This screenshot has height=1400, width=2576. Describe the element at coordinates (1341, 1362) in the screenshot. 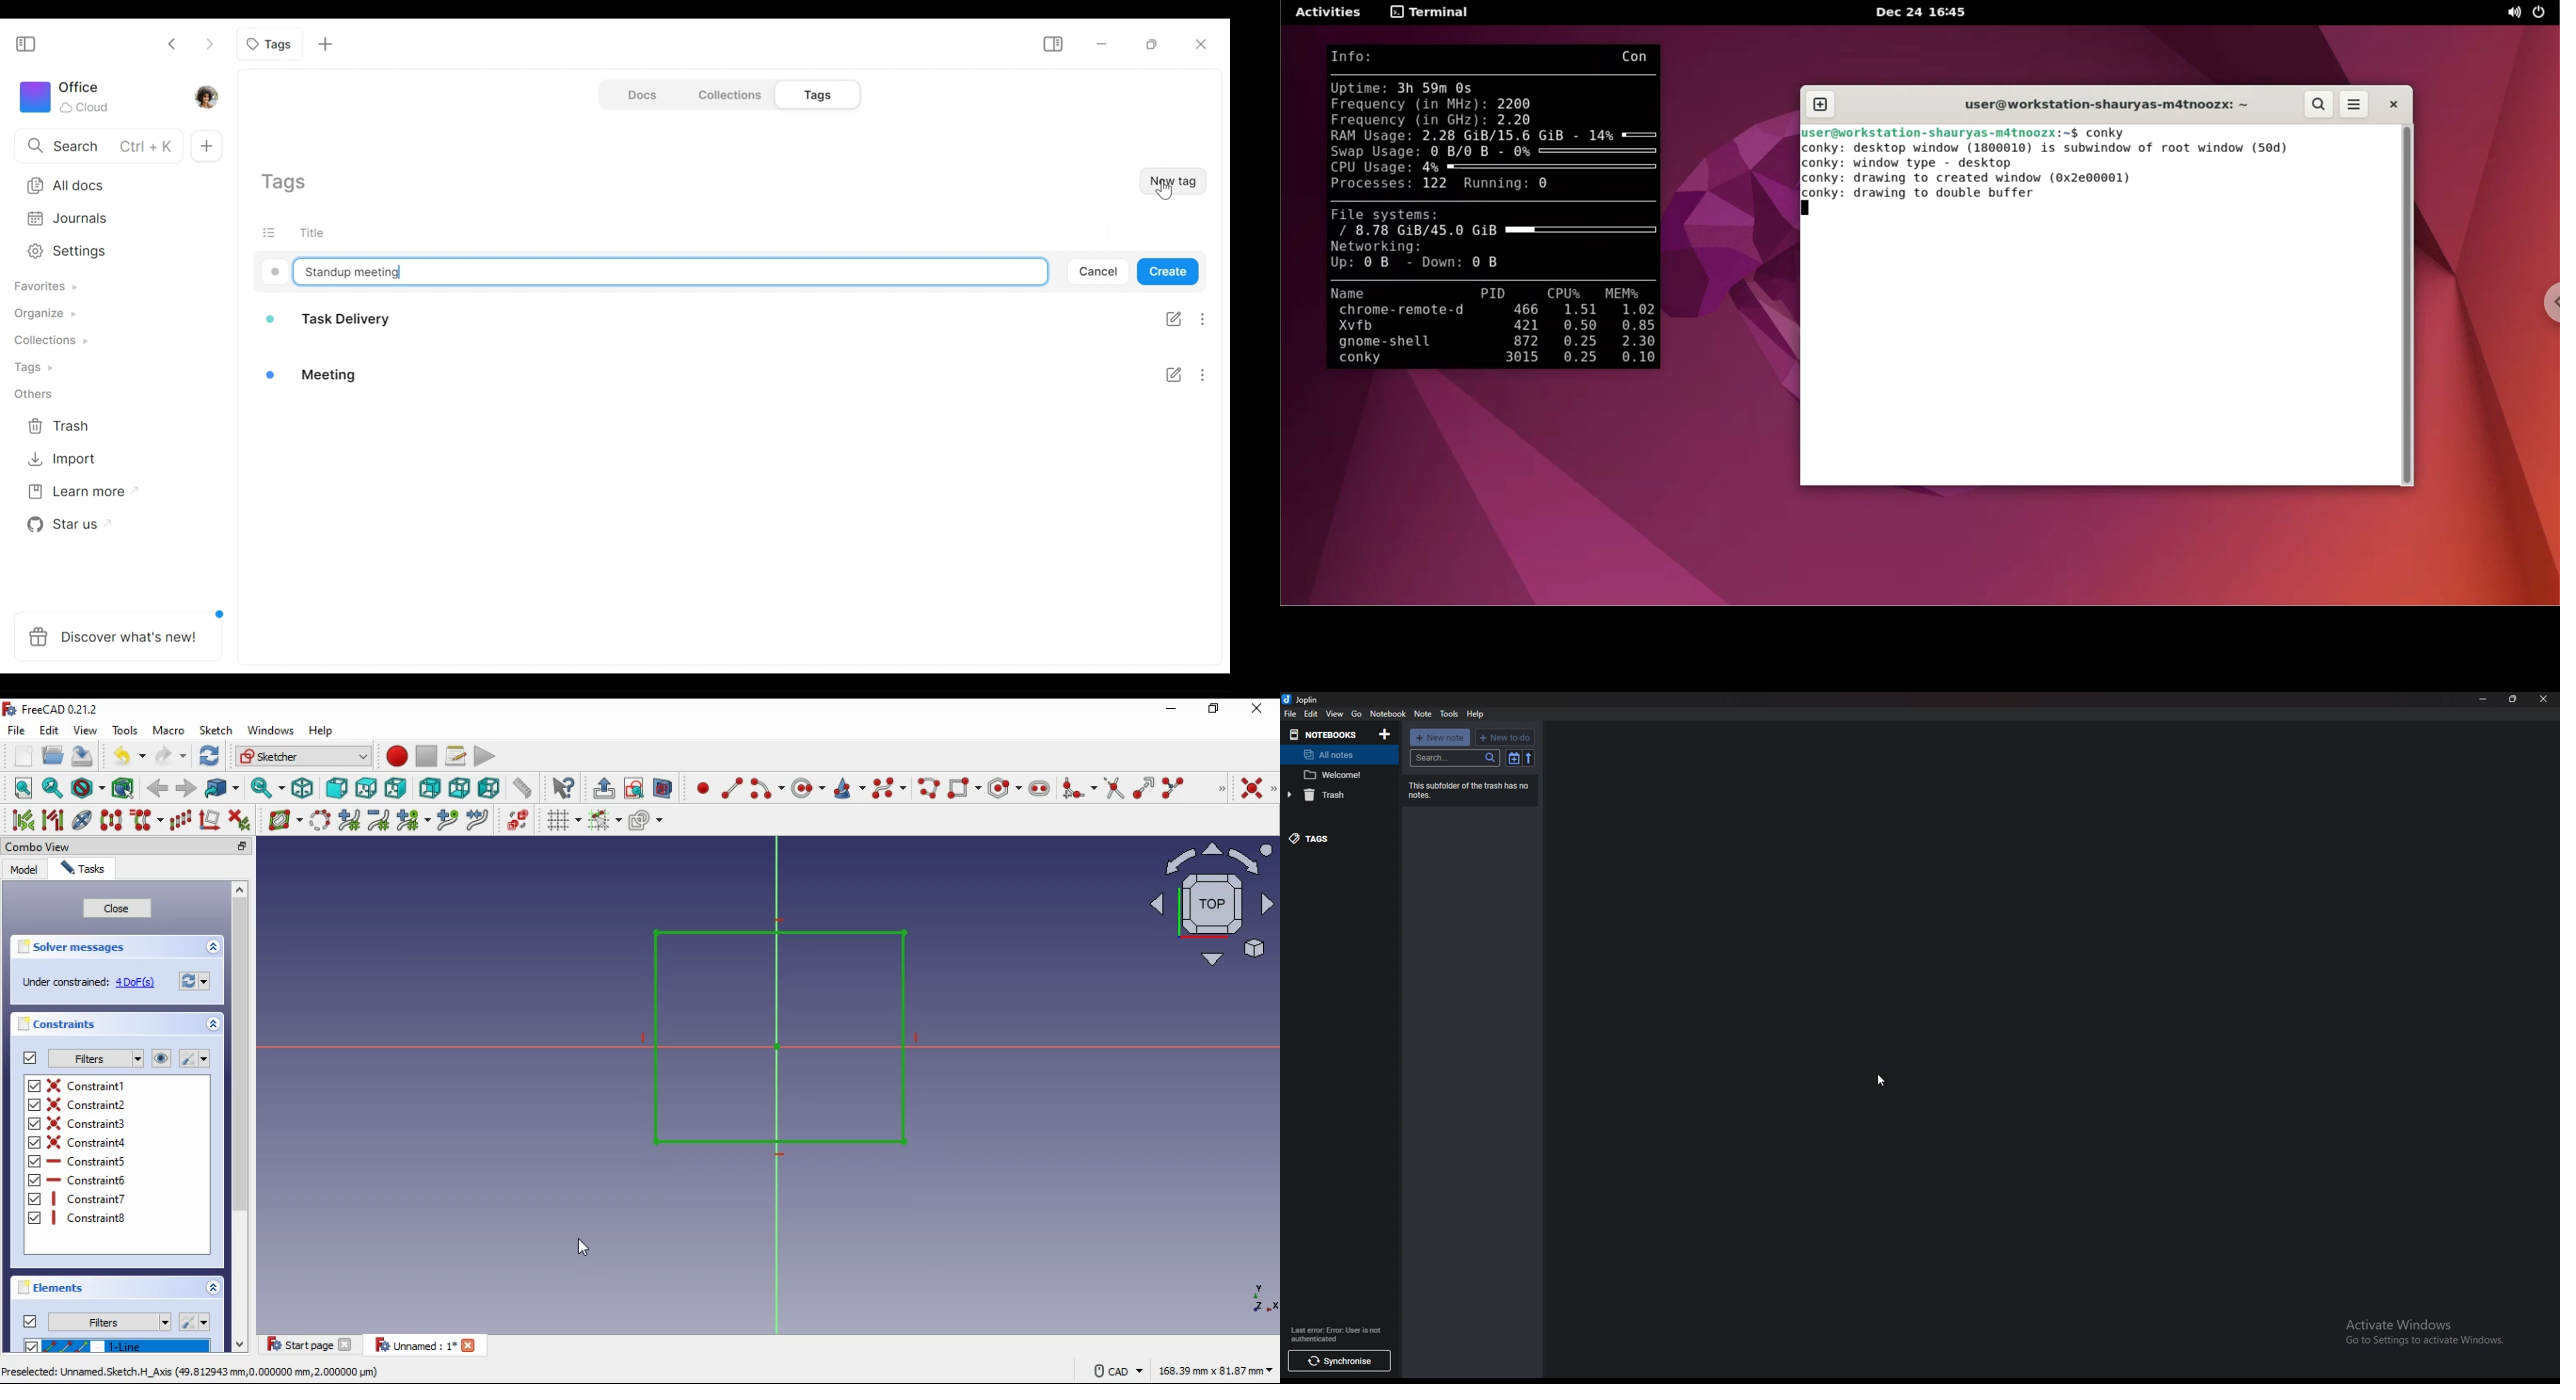

I see `Synchronize` at that location.